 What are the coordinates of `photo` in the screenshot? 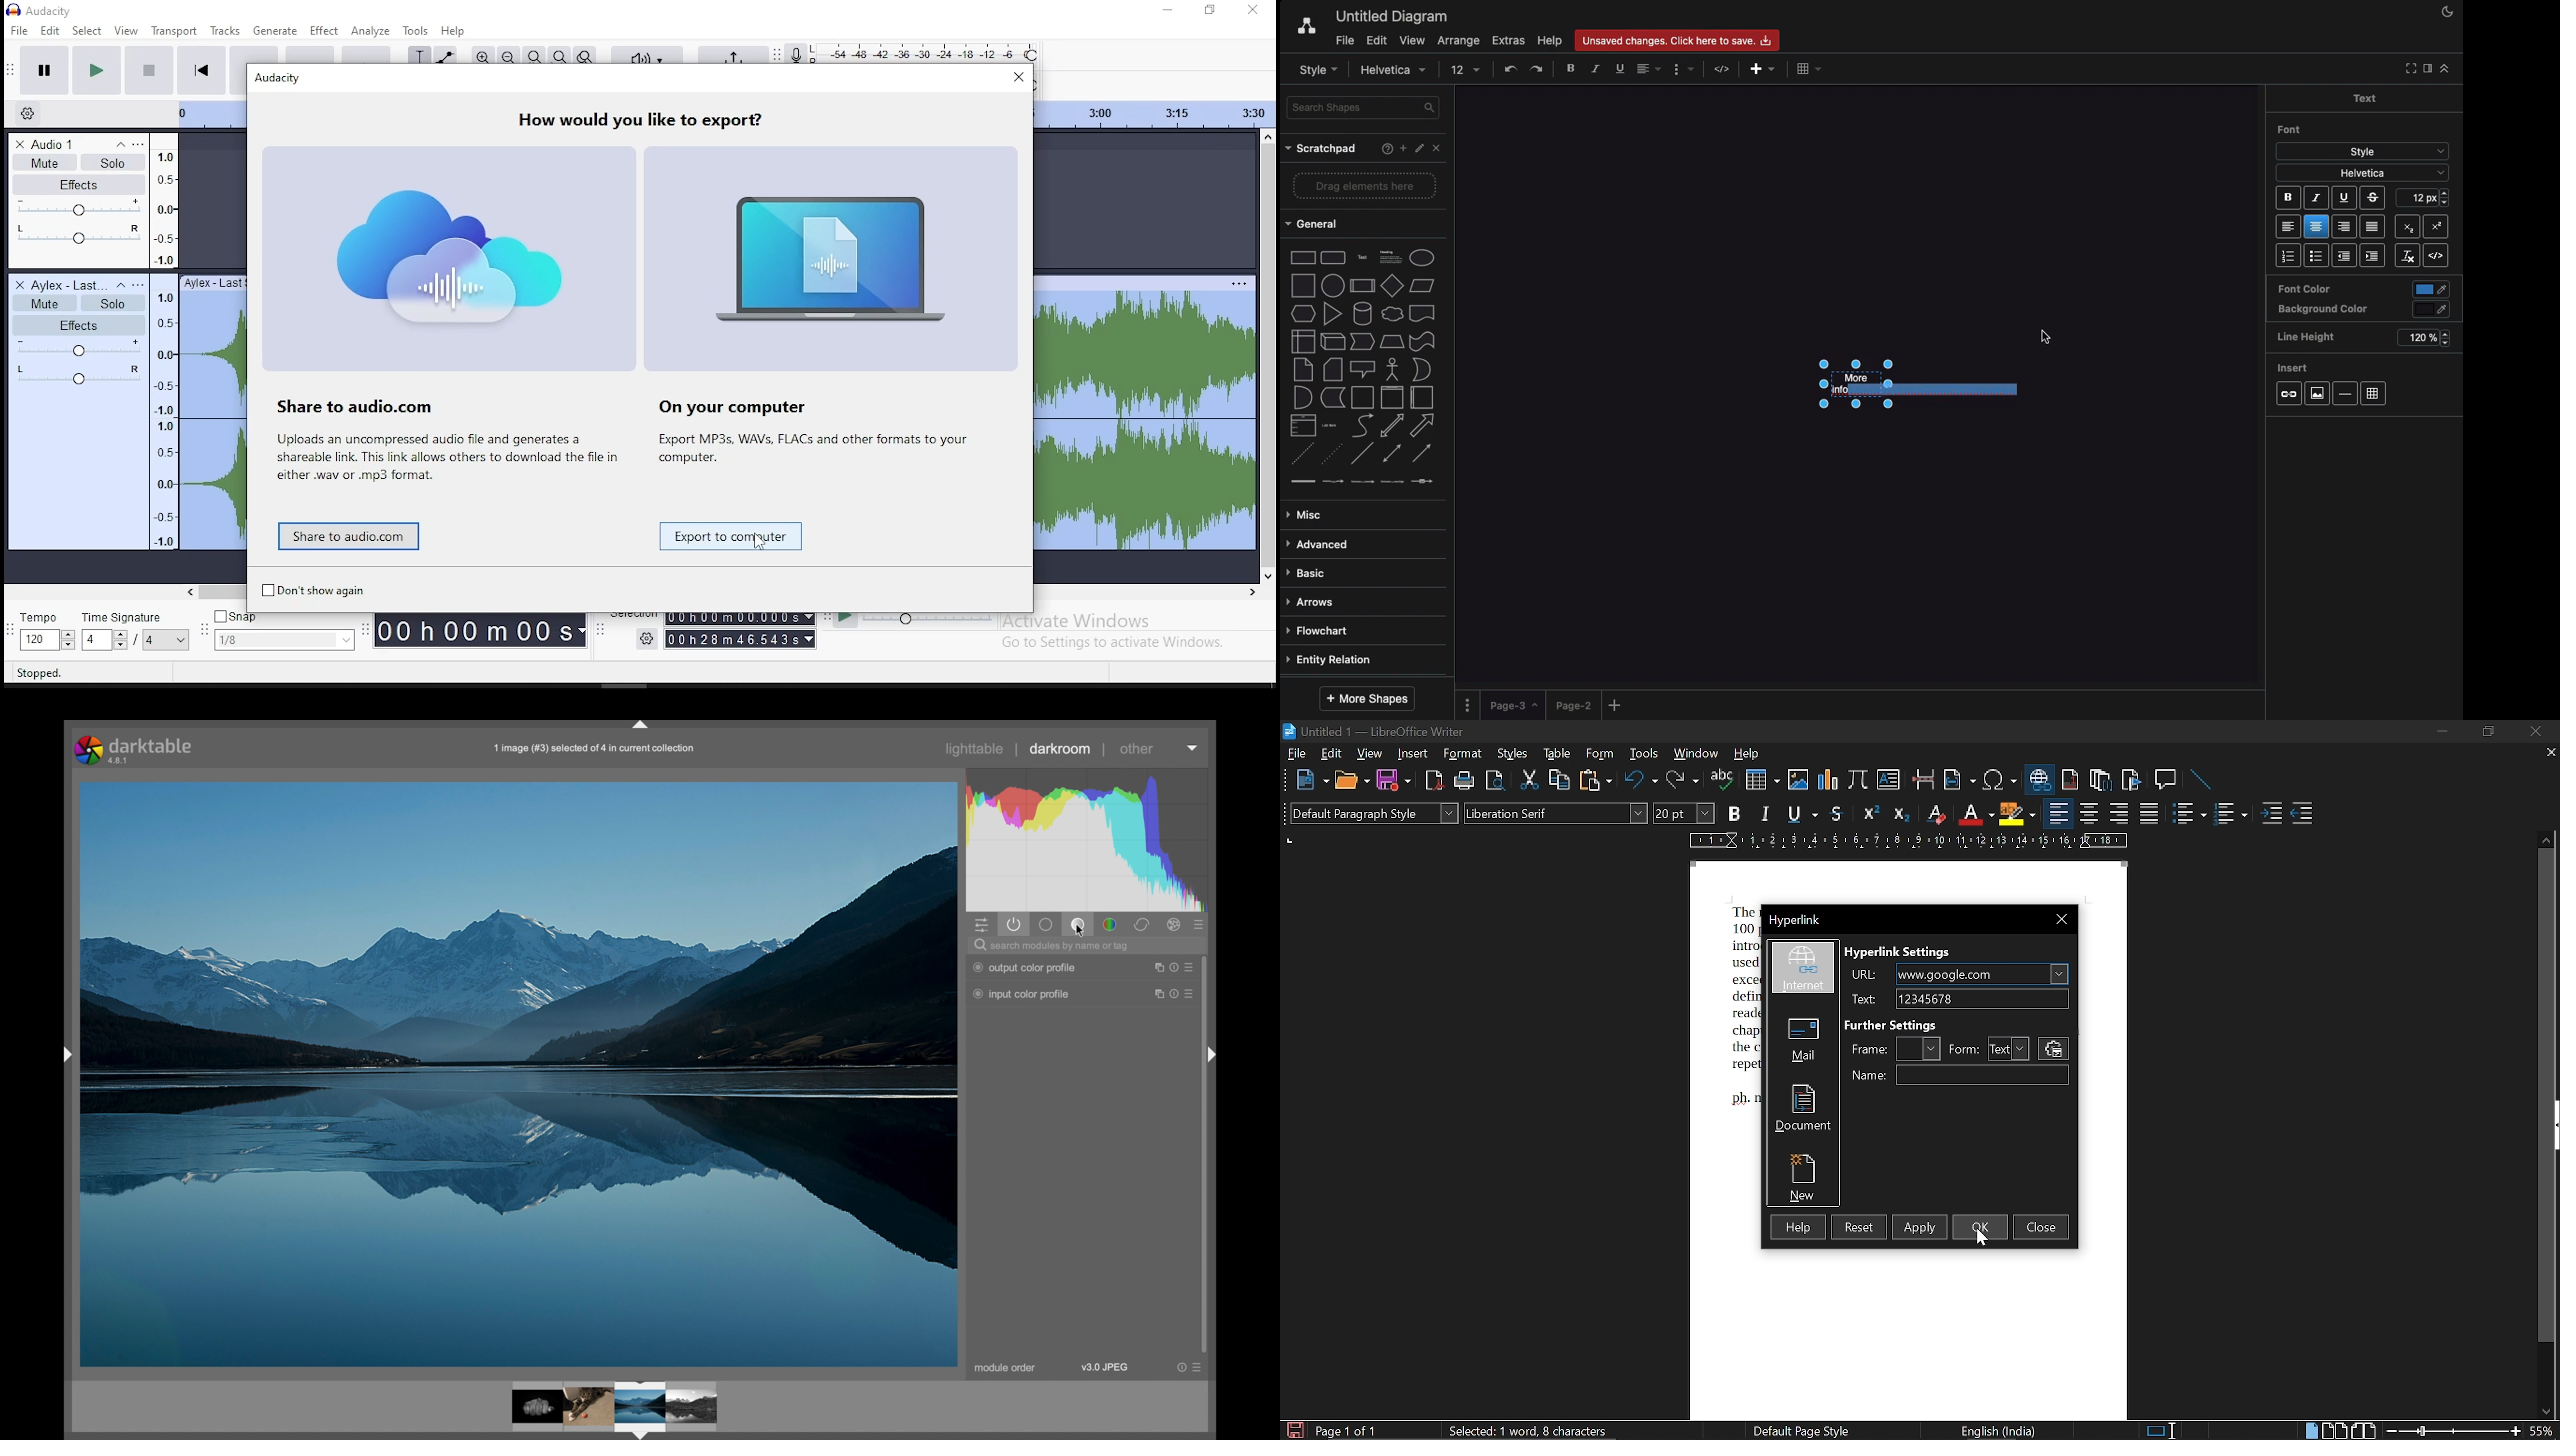 It's located at (515, 1075).